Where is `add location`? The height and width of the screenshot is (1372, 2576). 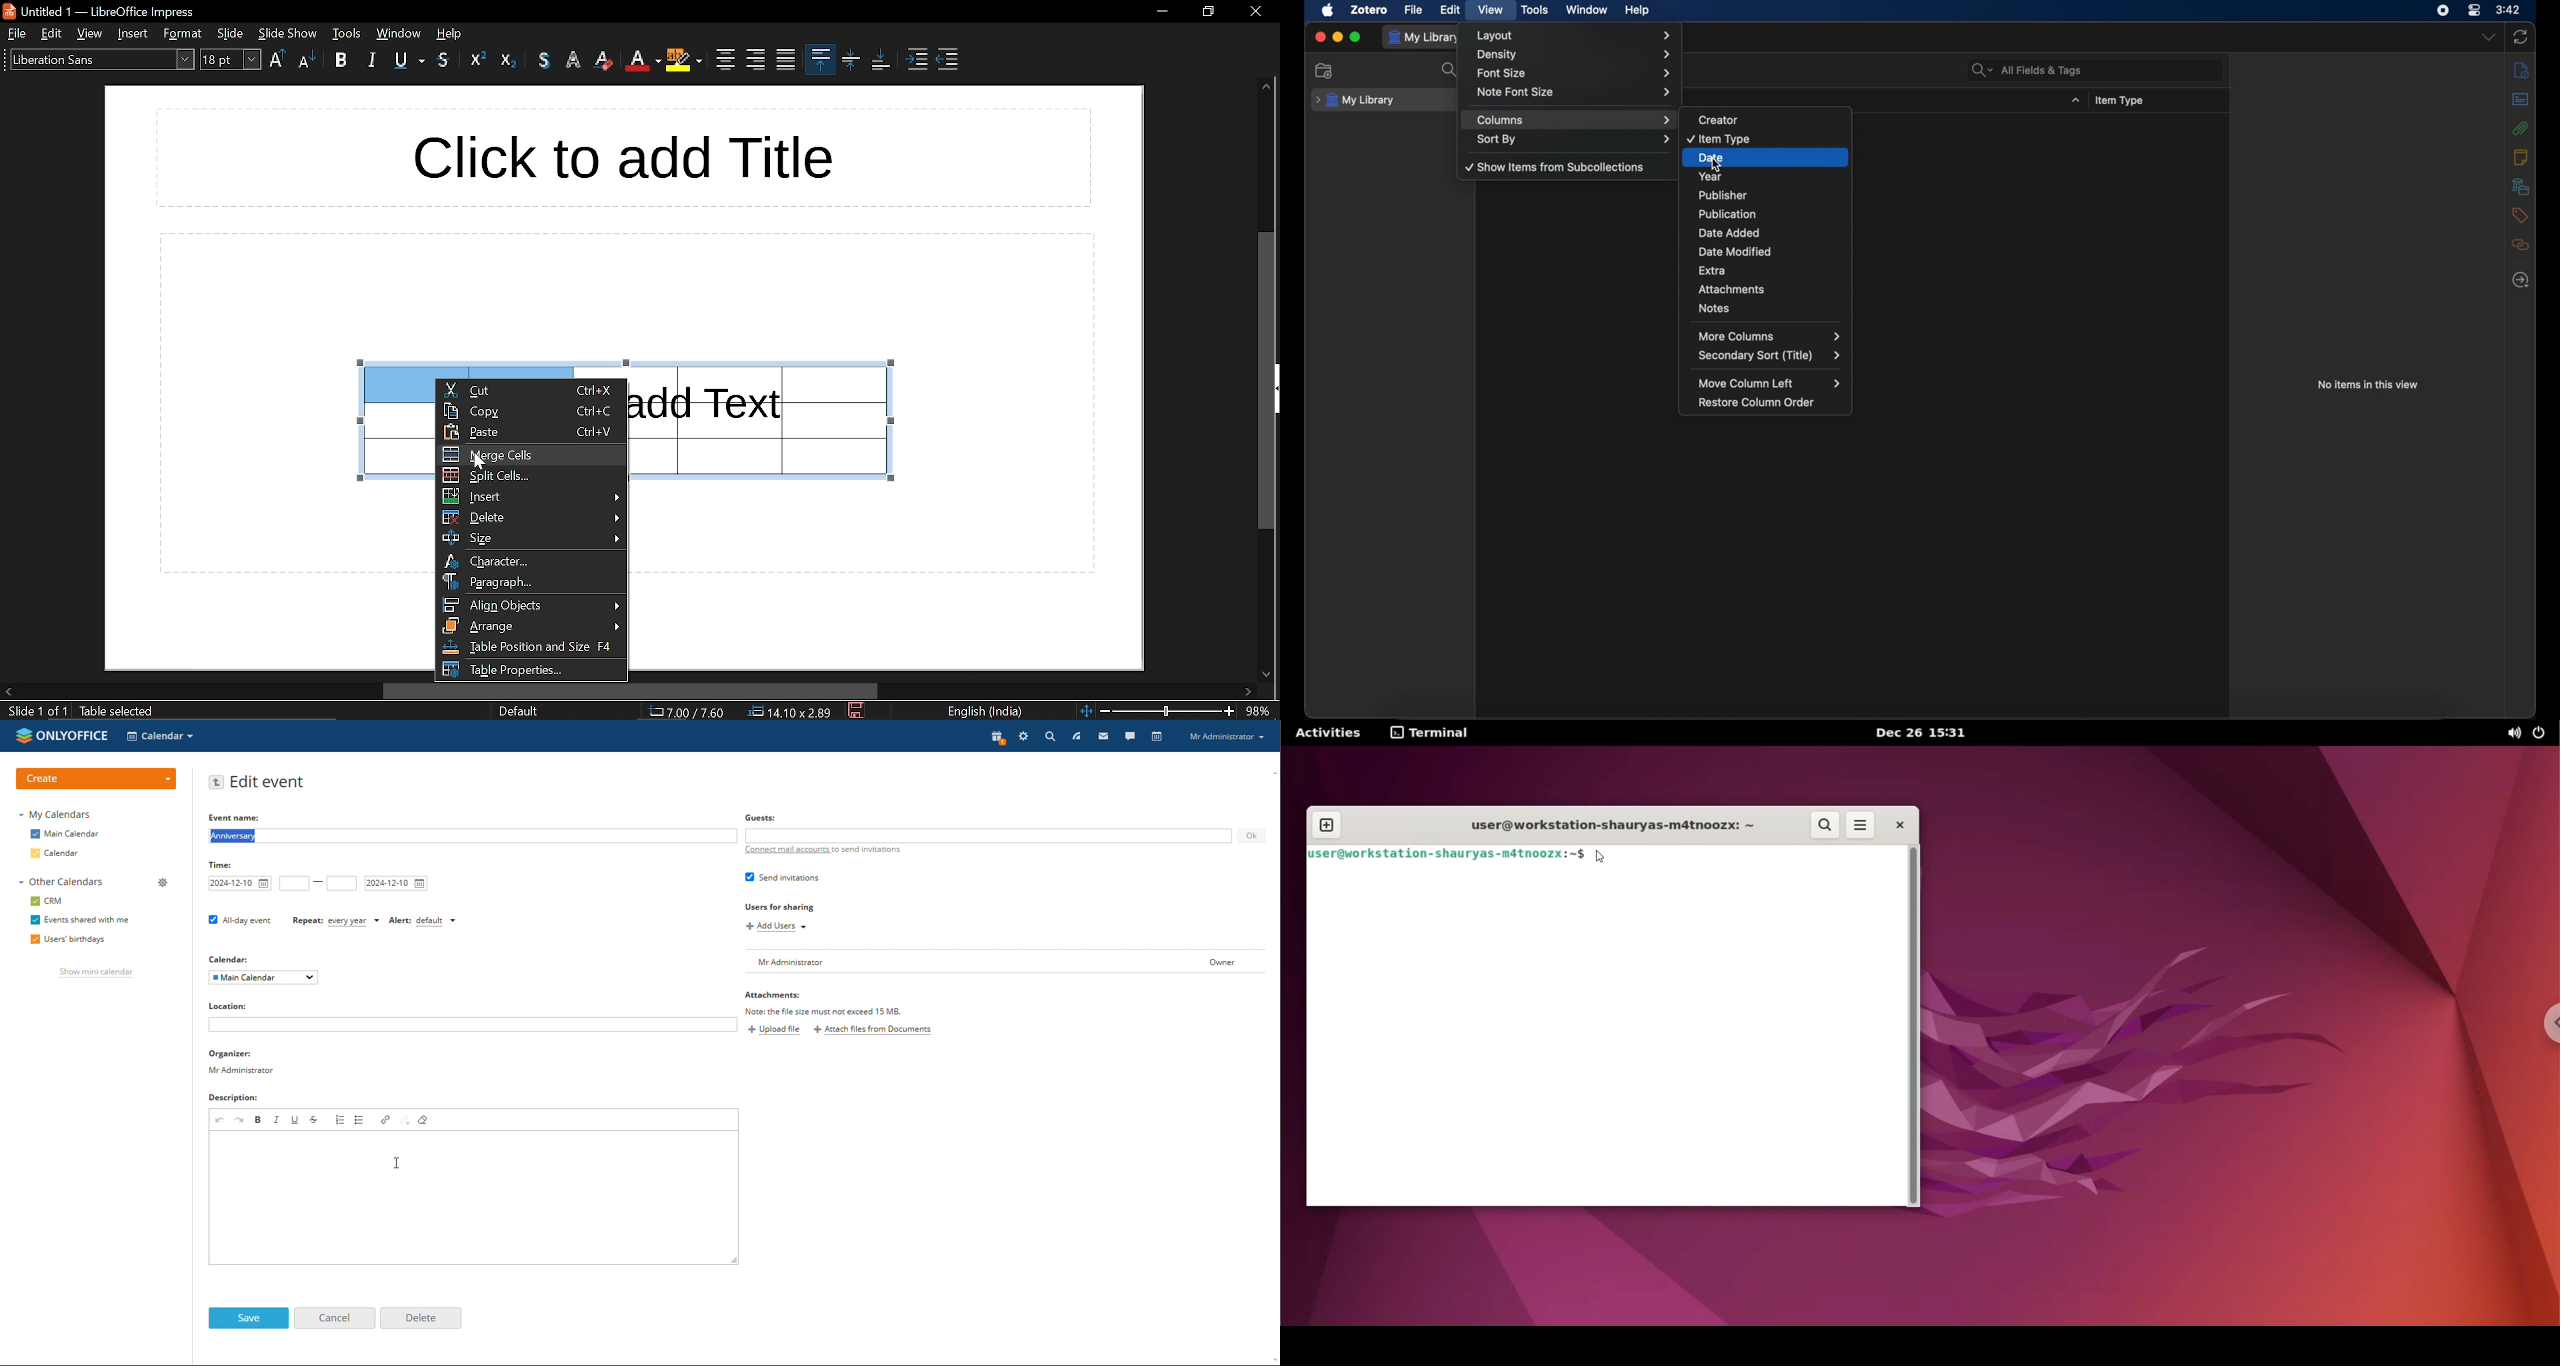
add location is located at coordinates (472, 1025).